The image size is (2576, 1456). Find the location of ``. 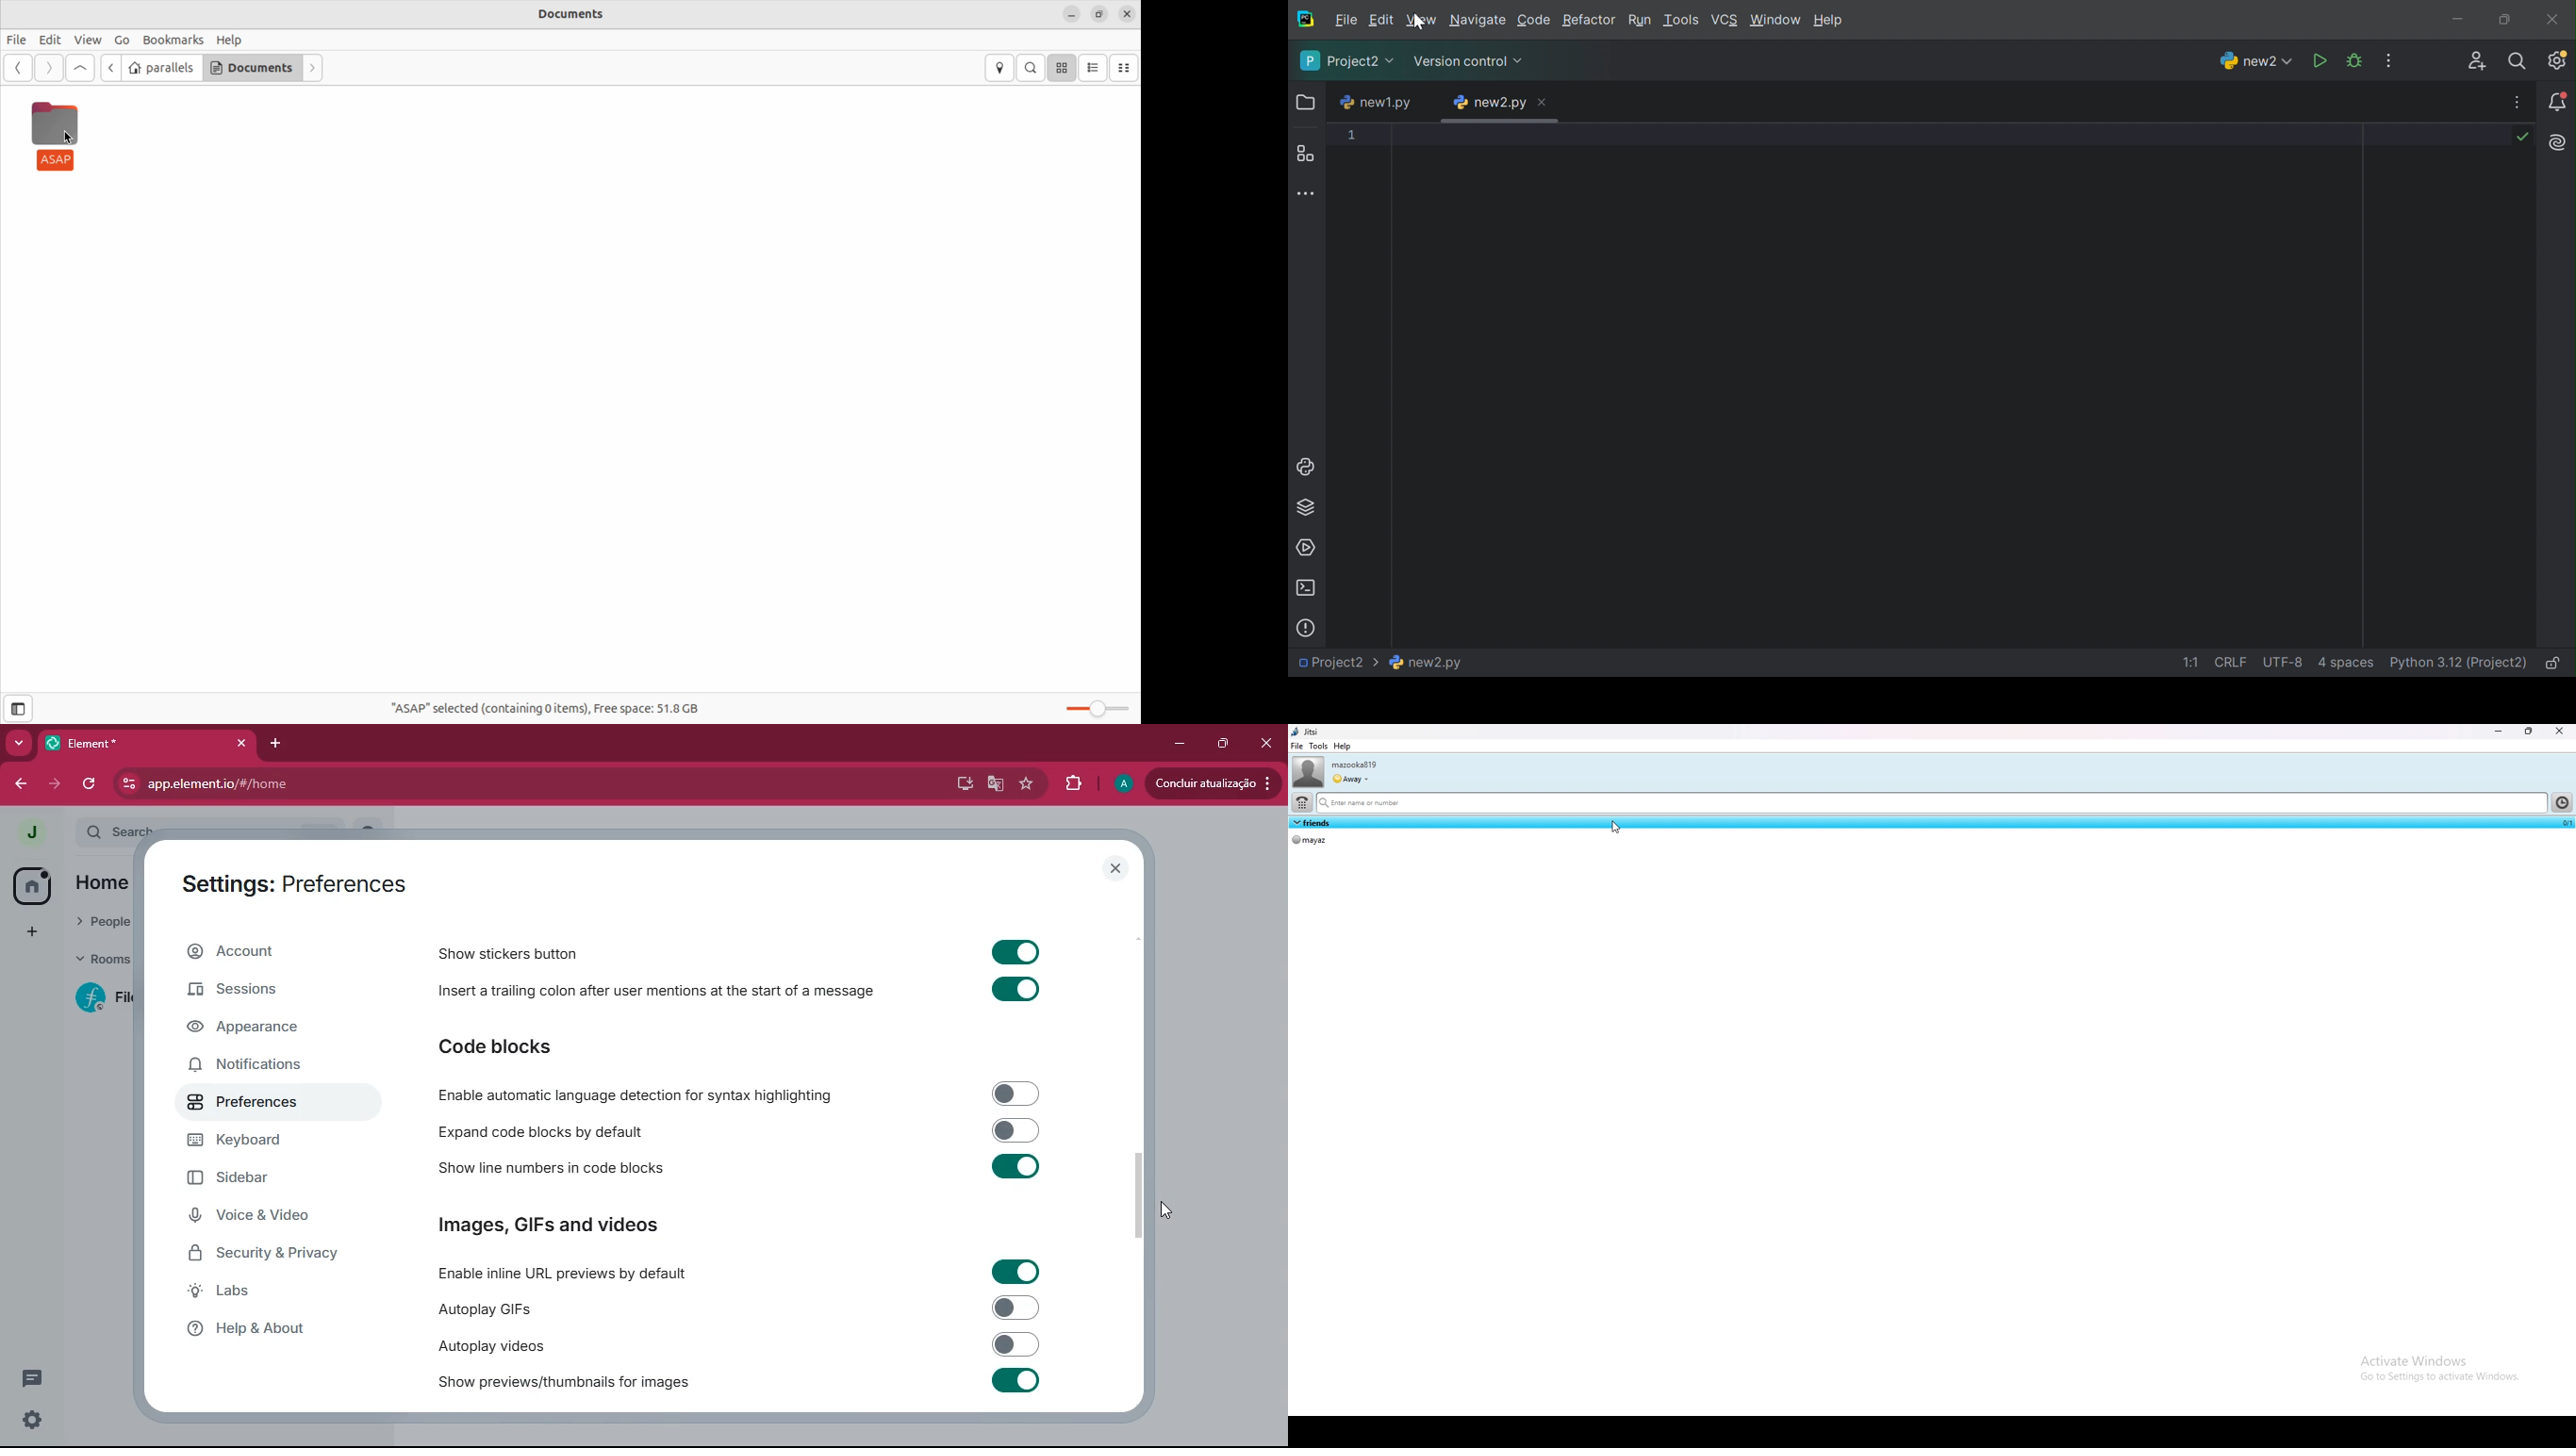

 is located at coordinates (1016, 1308).